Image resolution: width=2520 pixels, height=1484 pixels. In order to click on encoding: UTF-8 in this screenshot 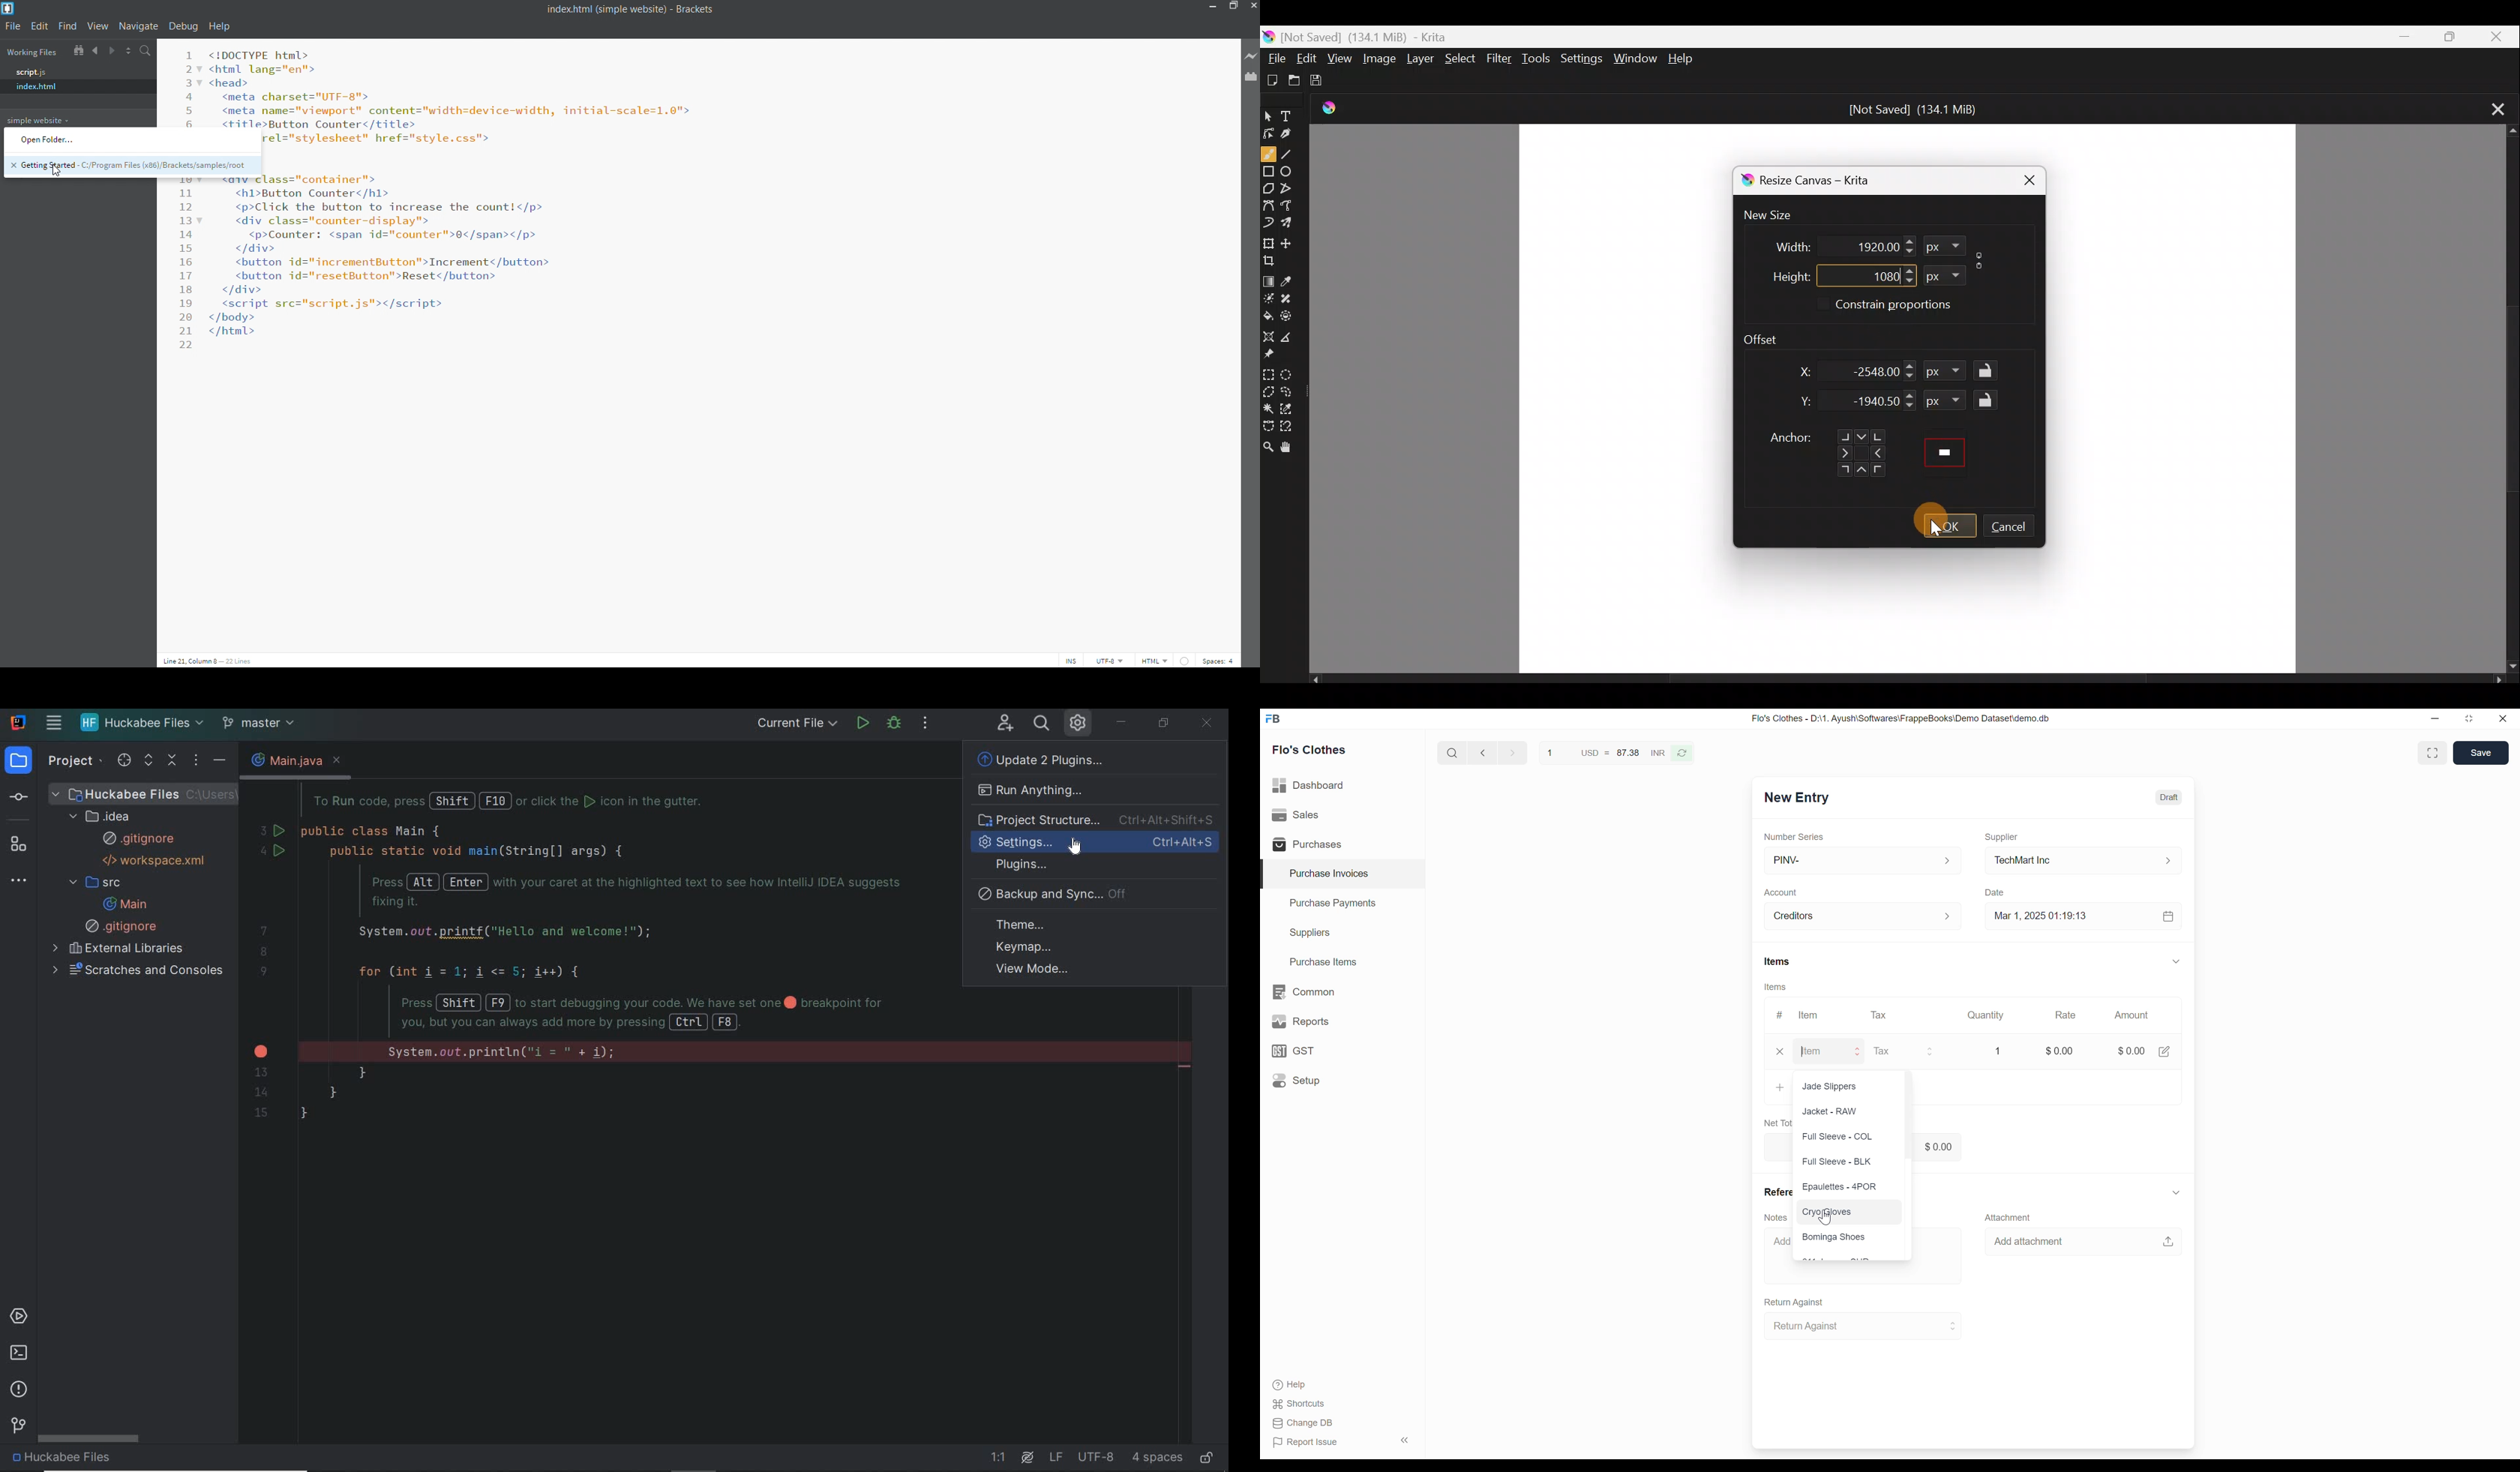, I will do `click(1111, 660)`.